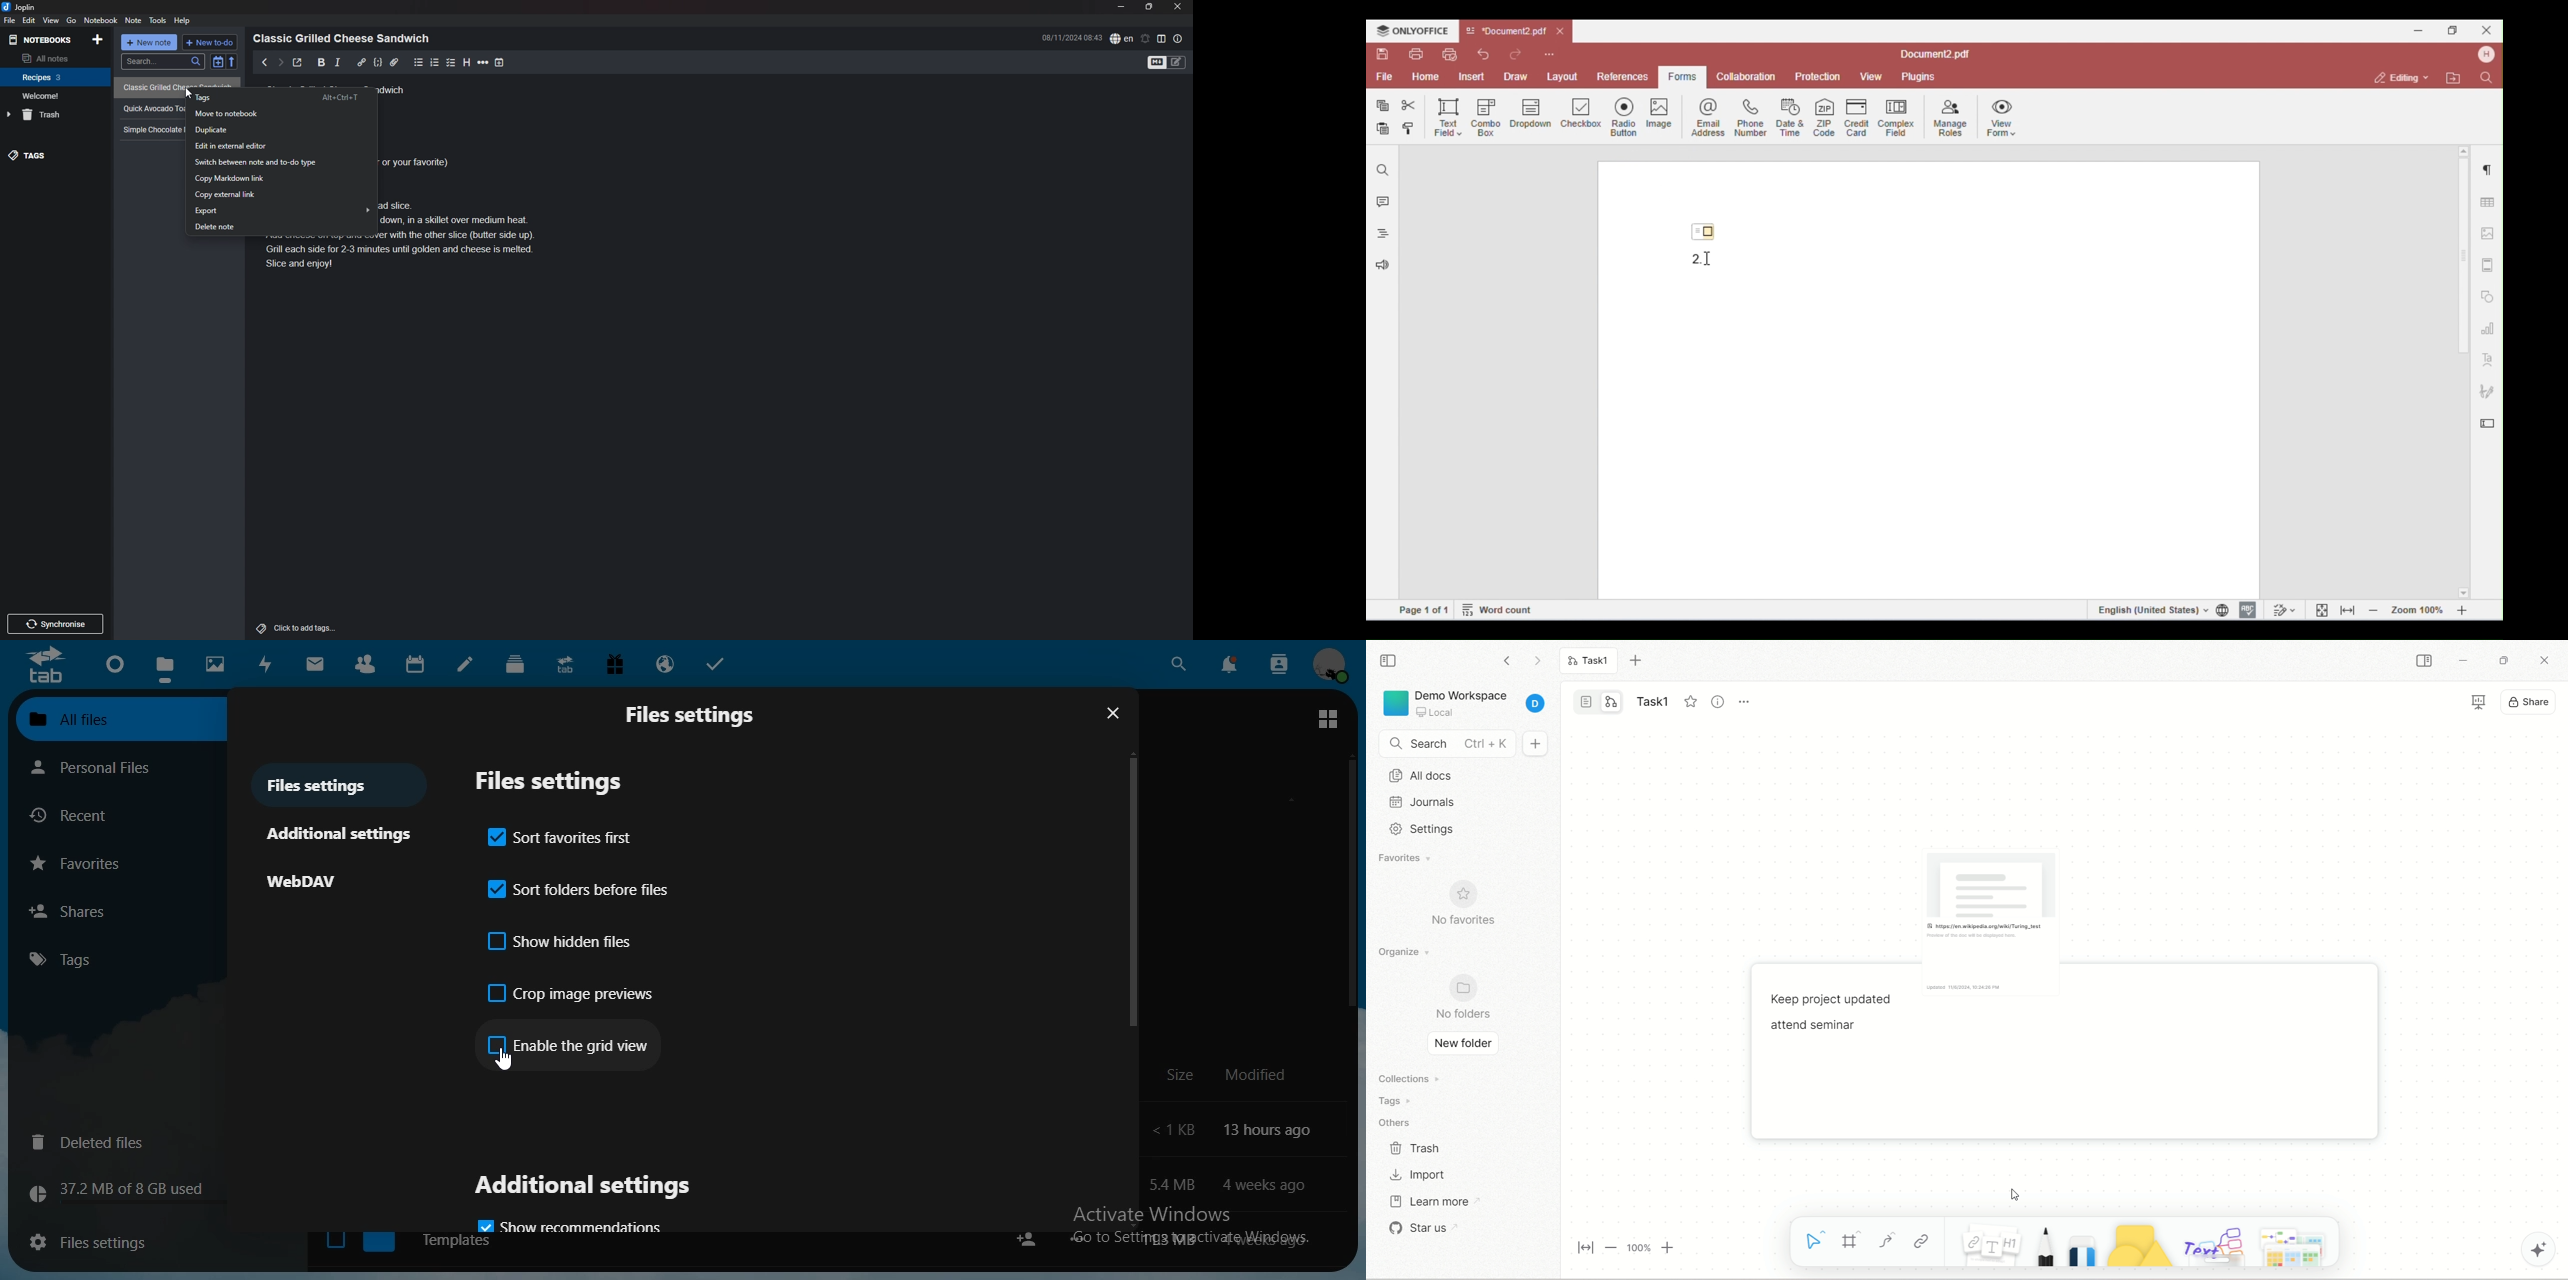 The width and height of the screenshot is (2576, 1288). I want to click on collections, so click(1412, 1078).